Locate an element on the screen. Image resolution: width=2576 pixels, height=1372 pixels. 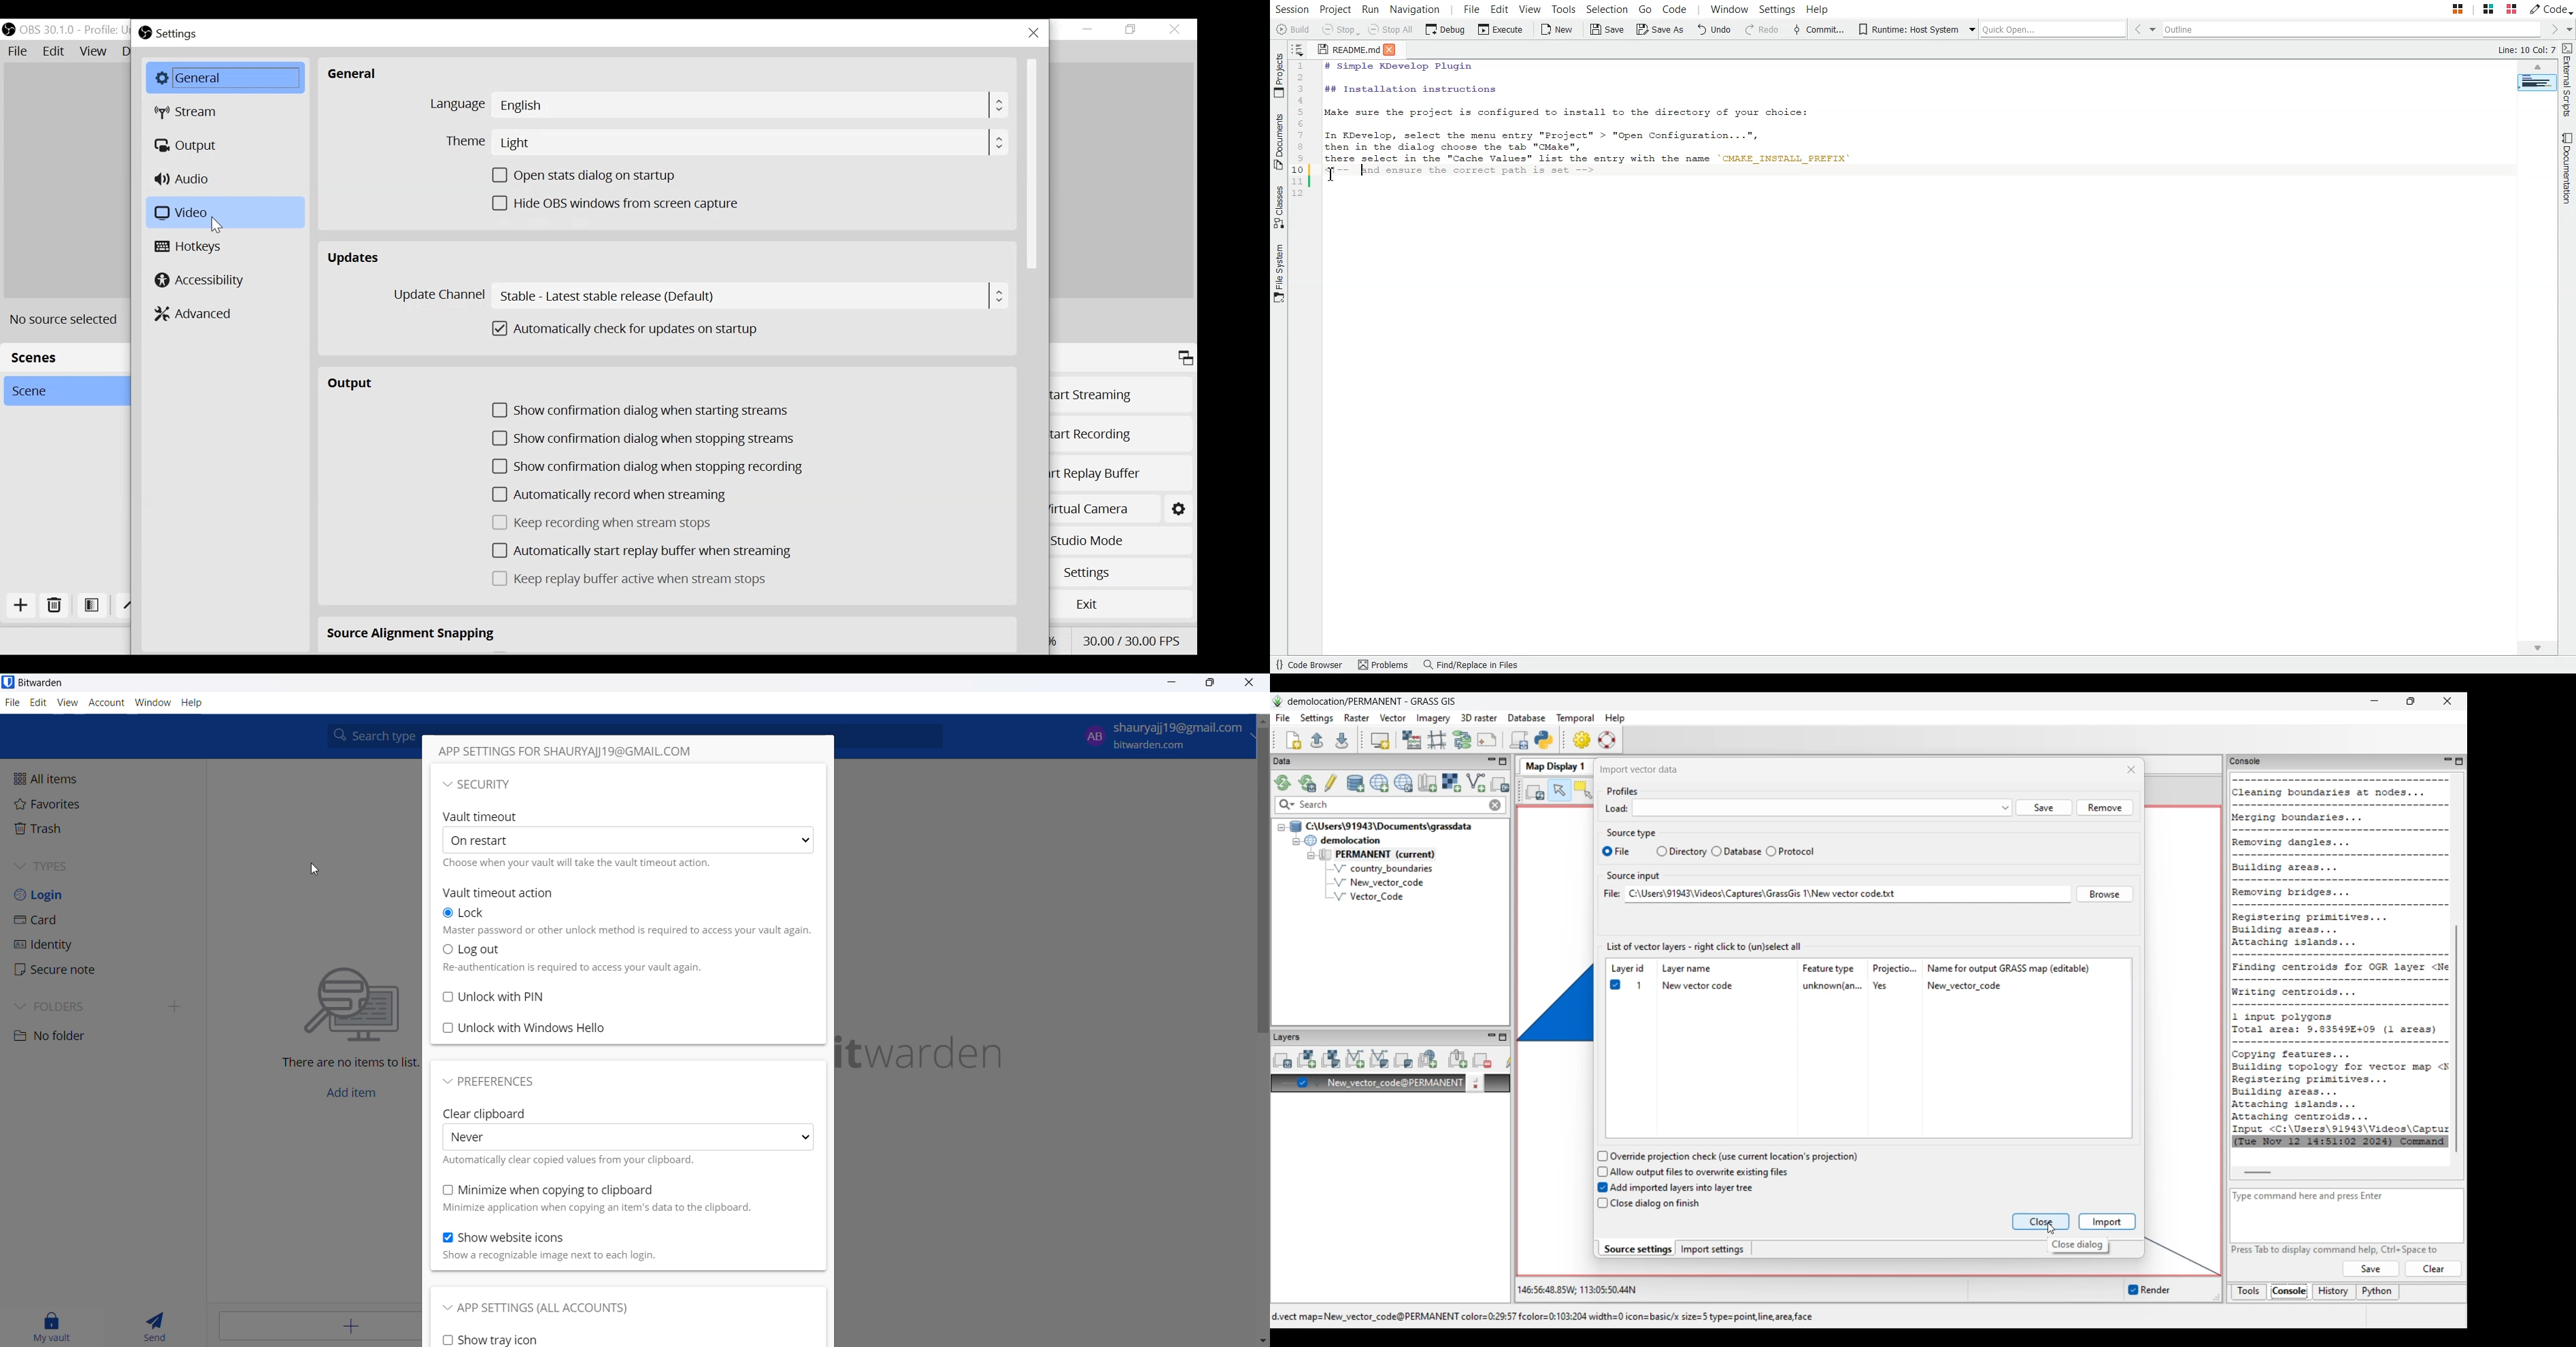
Close is located at coordinates (1174, 29).